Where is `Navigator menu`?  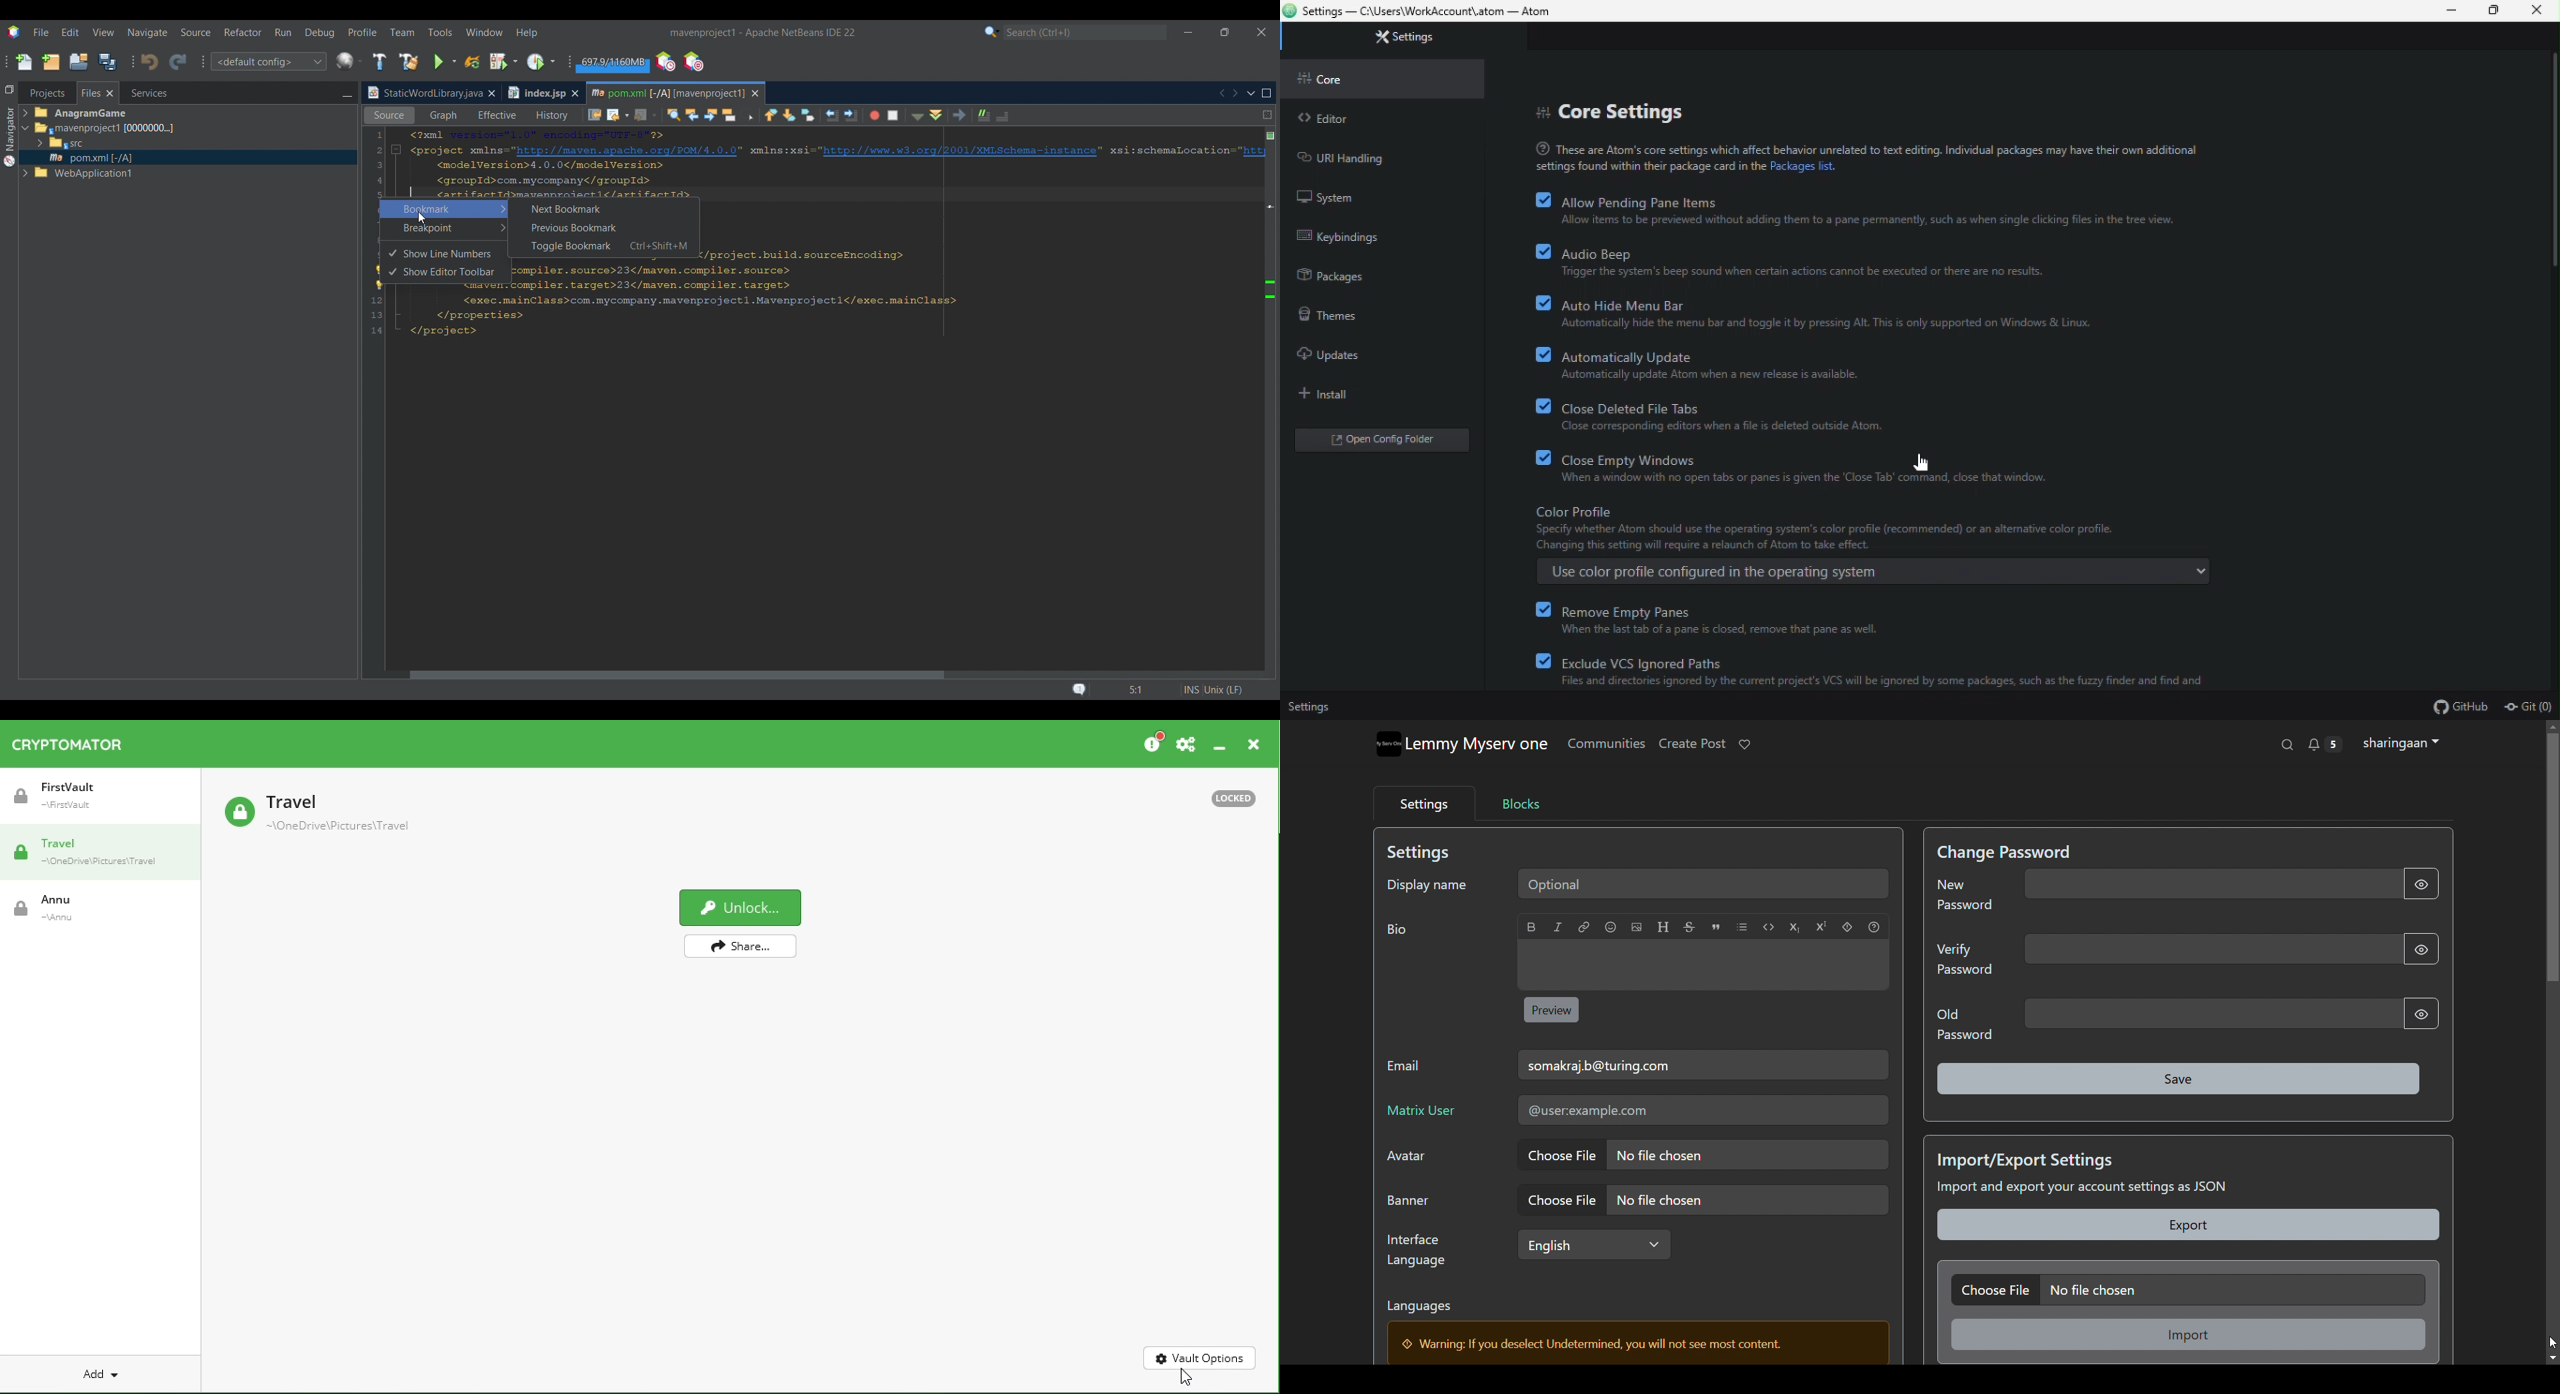
Navigator menu is located at coordinates (8, 137).